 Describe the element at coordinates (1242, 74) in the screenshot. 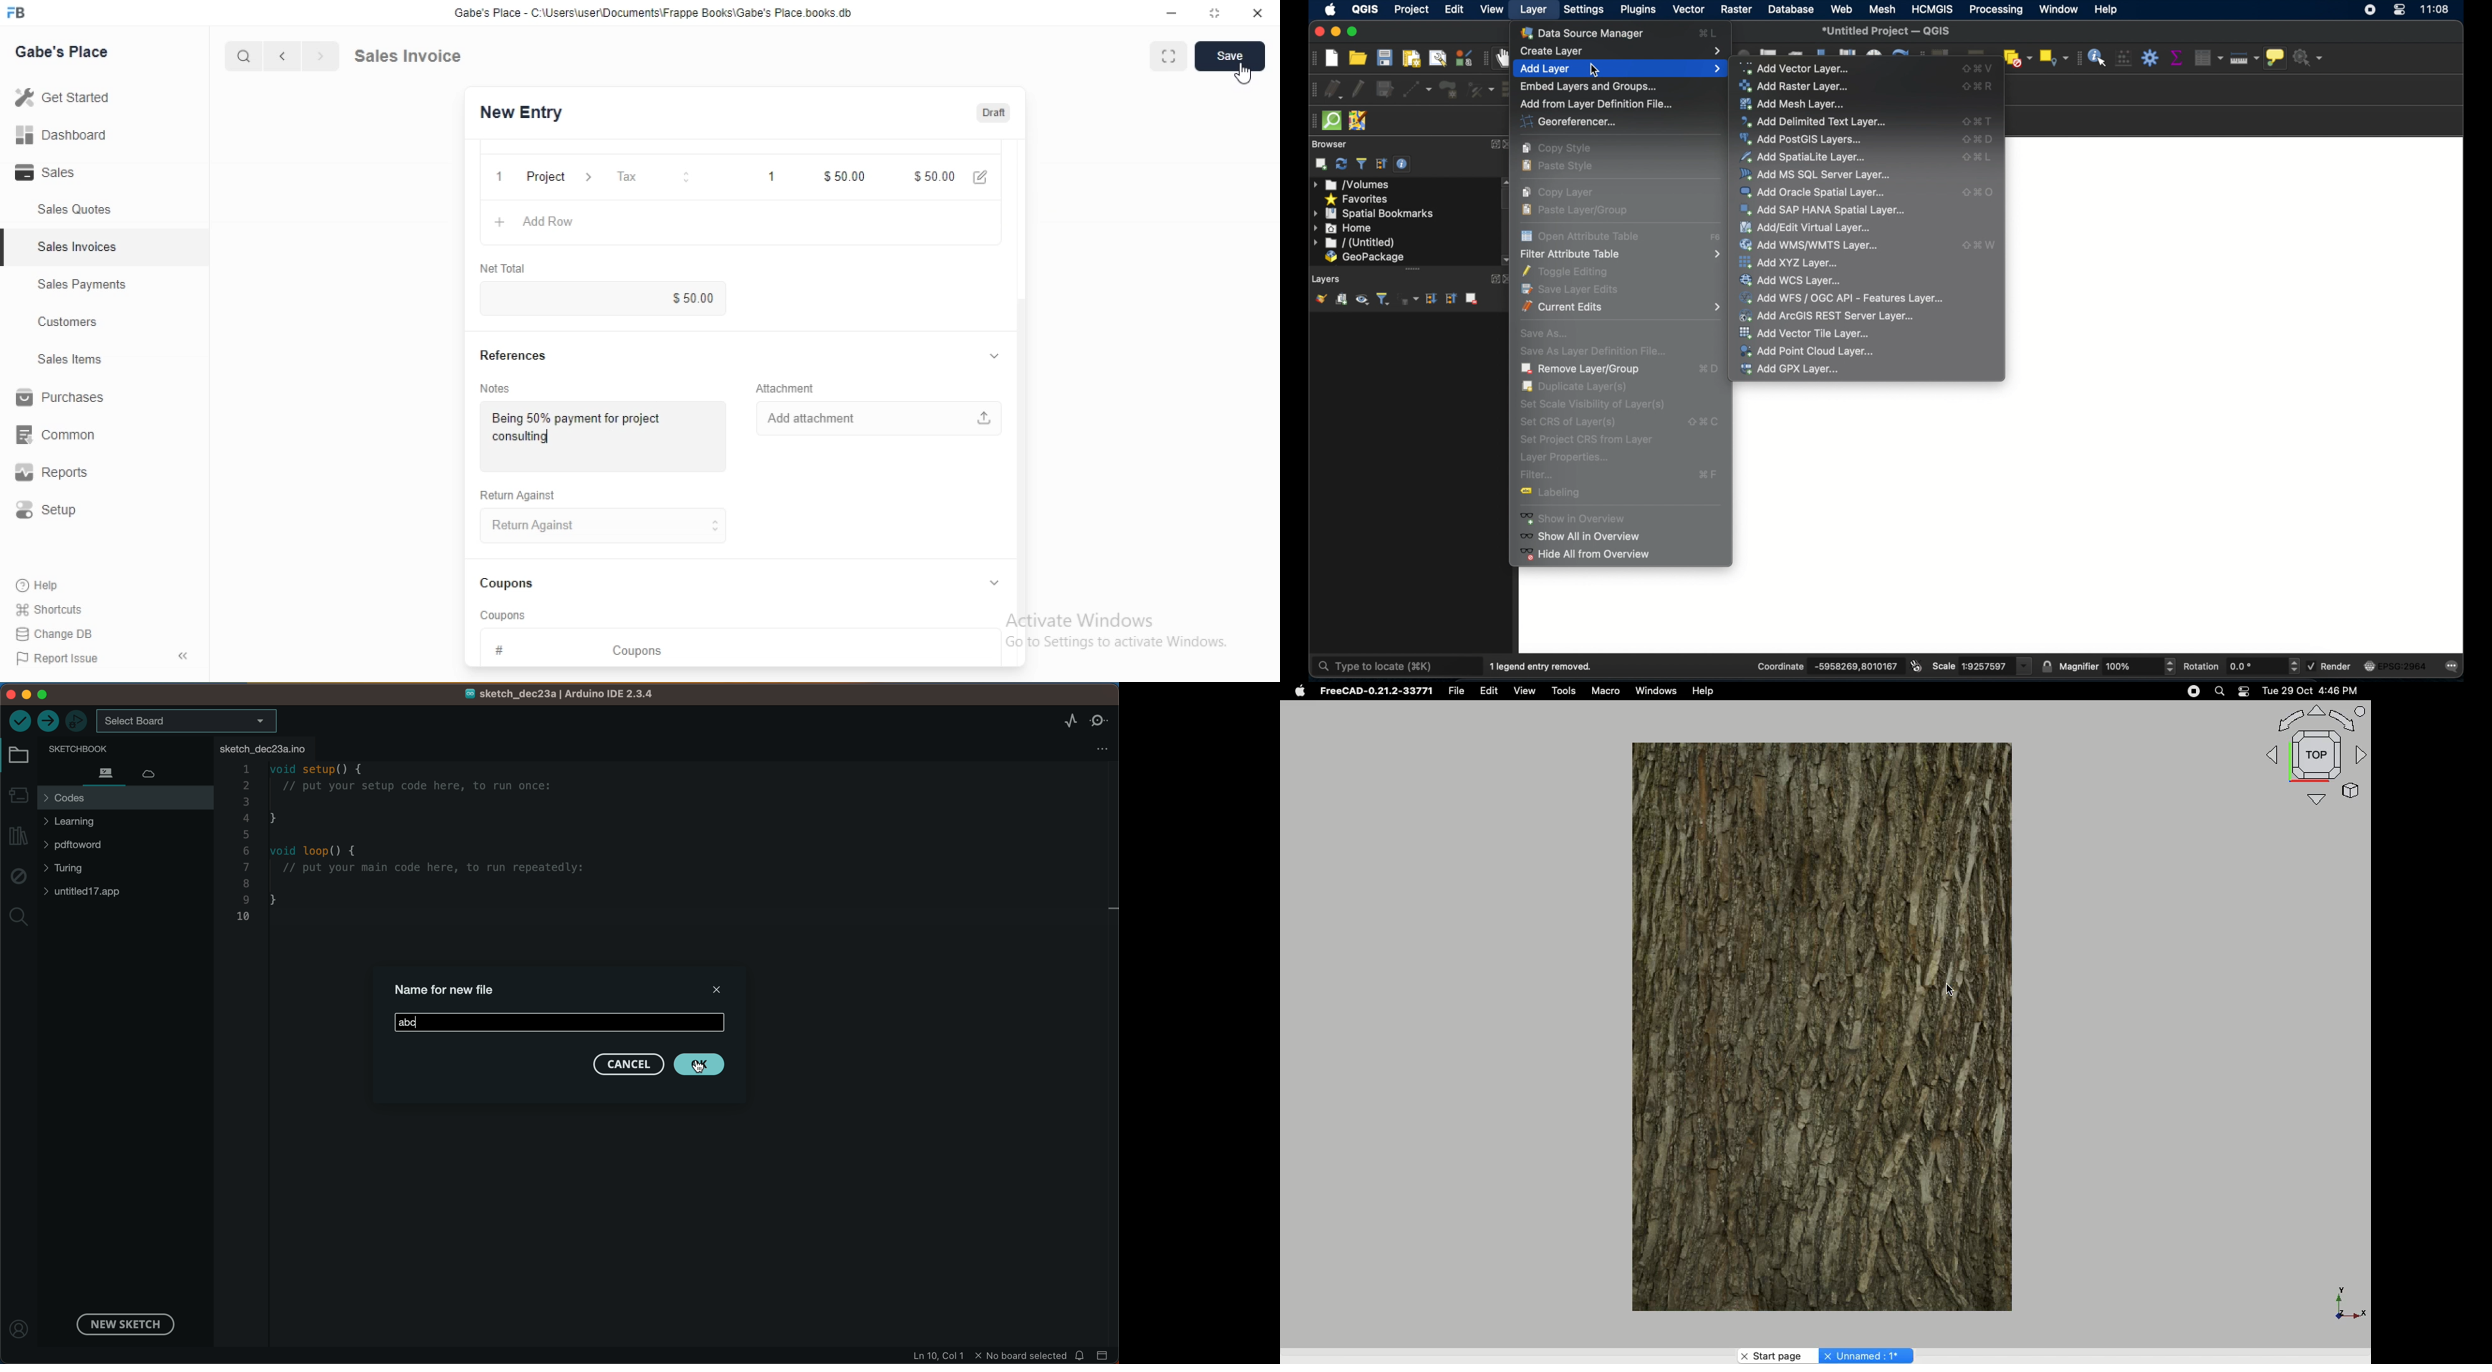

I see `cursor` at that location.